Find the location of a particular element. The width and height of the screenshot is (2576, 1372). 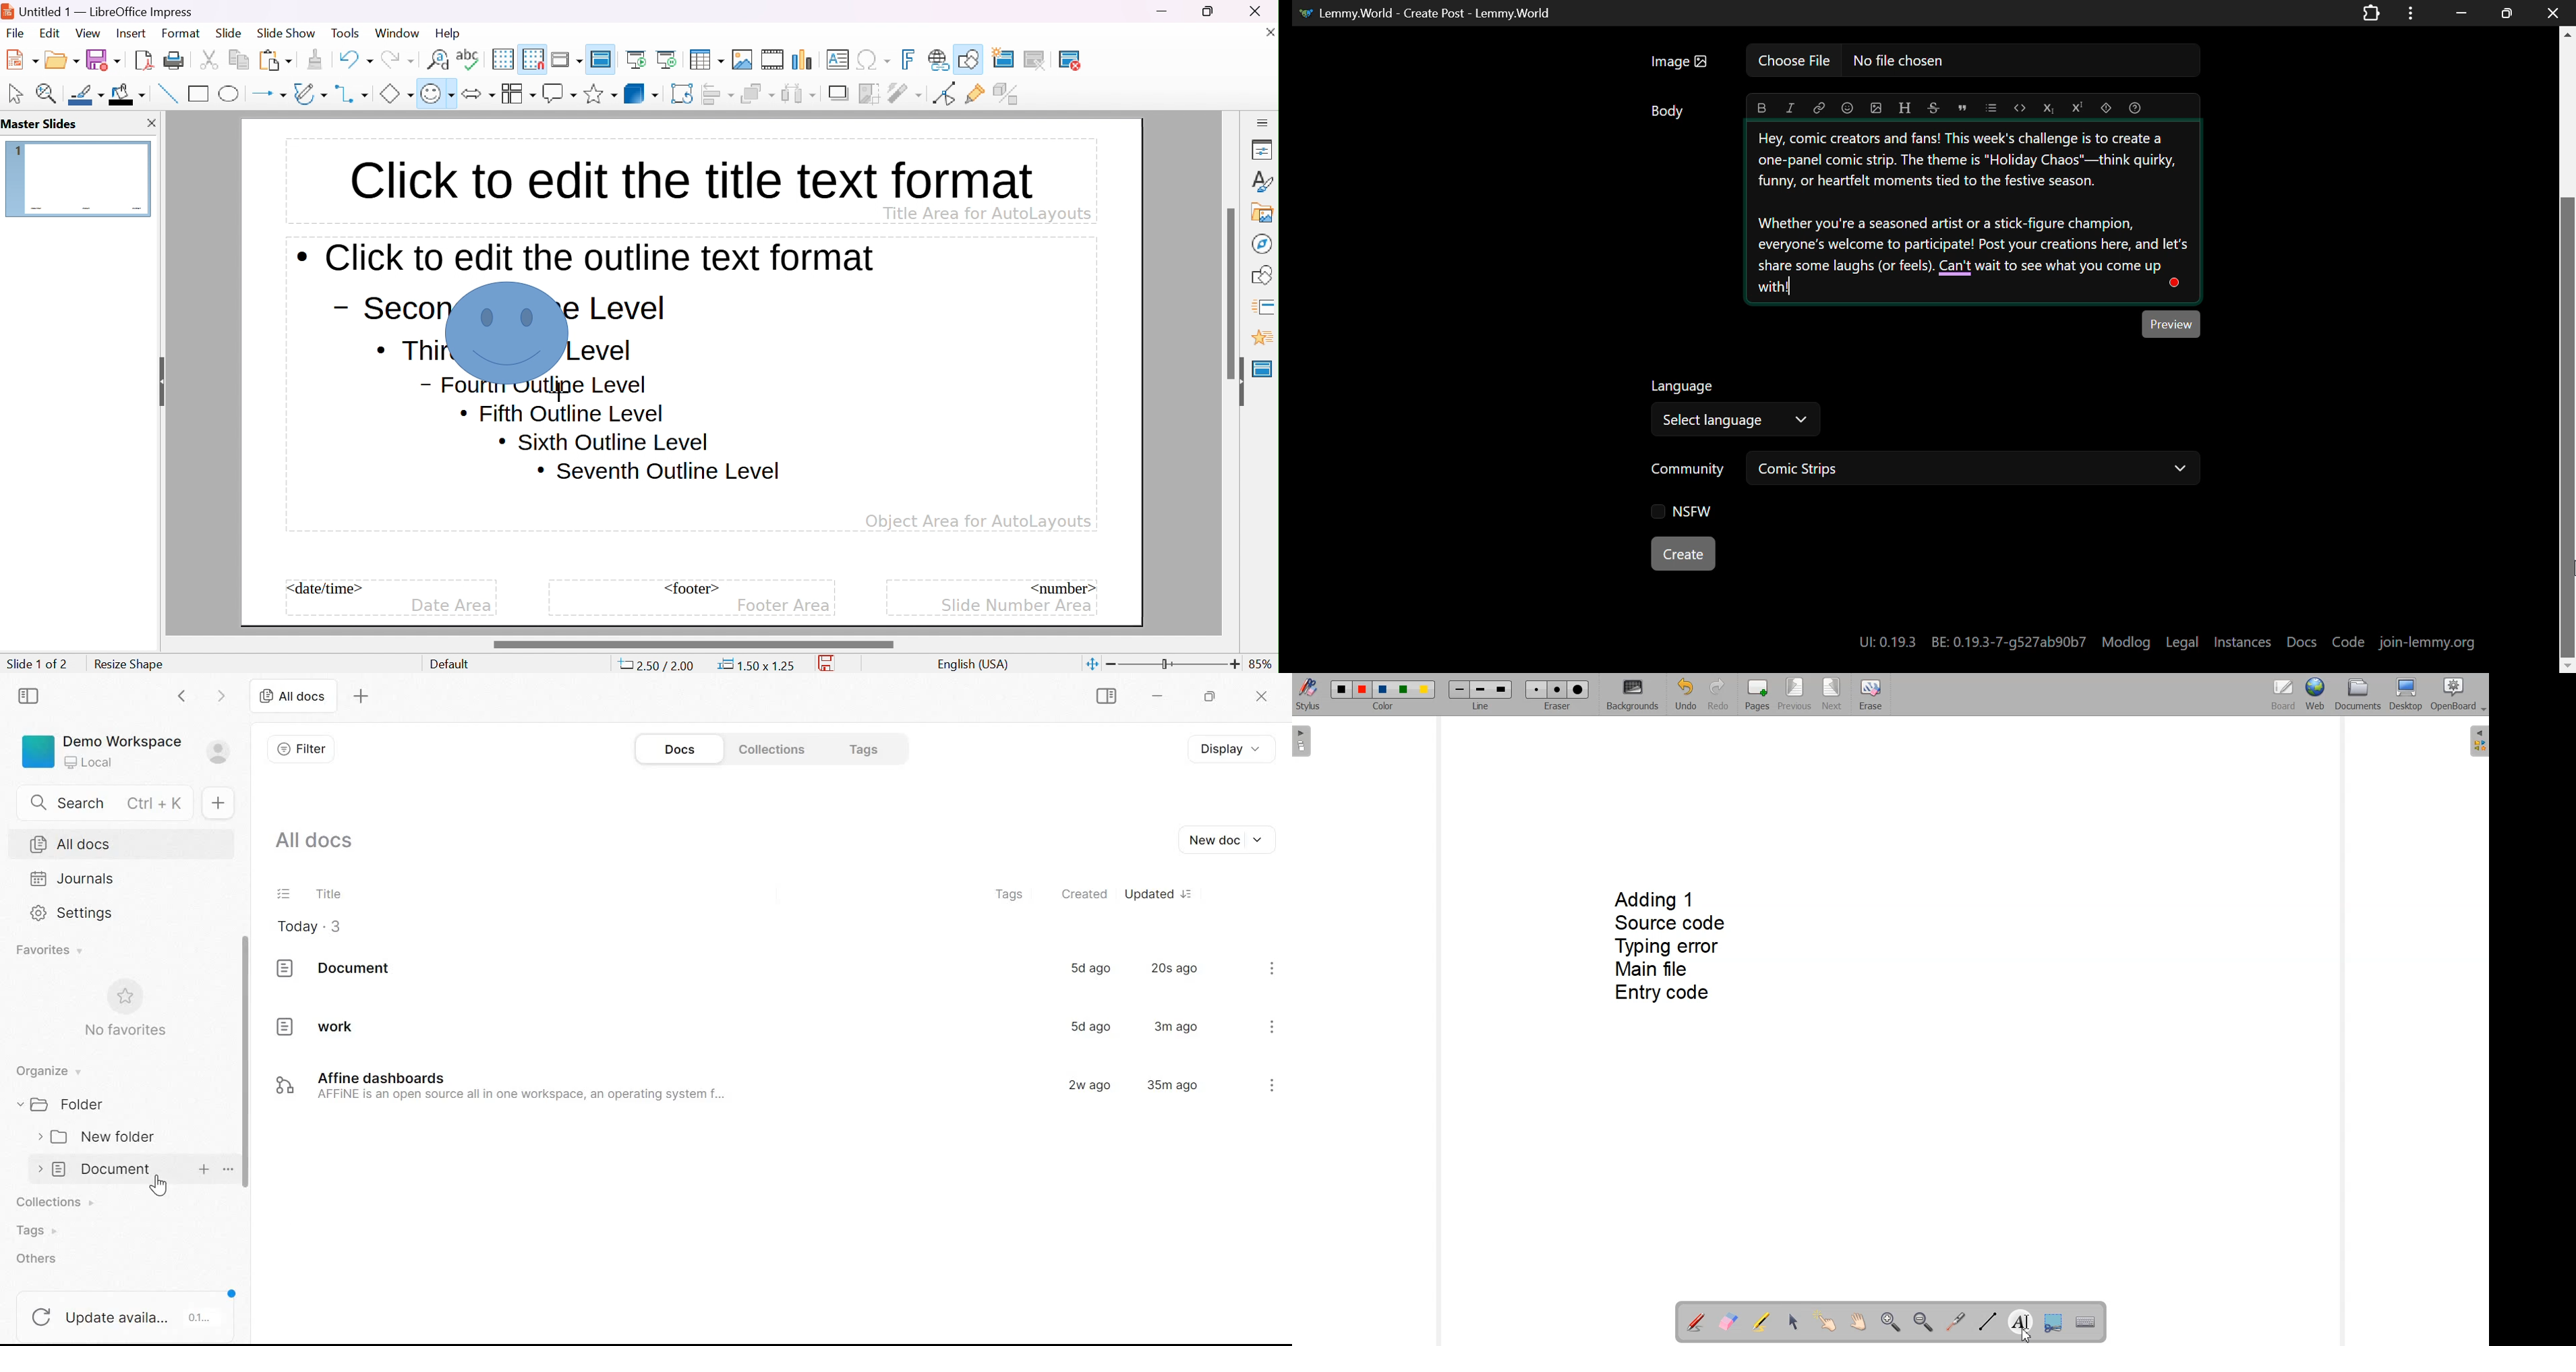

slide is located at coordinates (229, 33).